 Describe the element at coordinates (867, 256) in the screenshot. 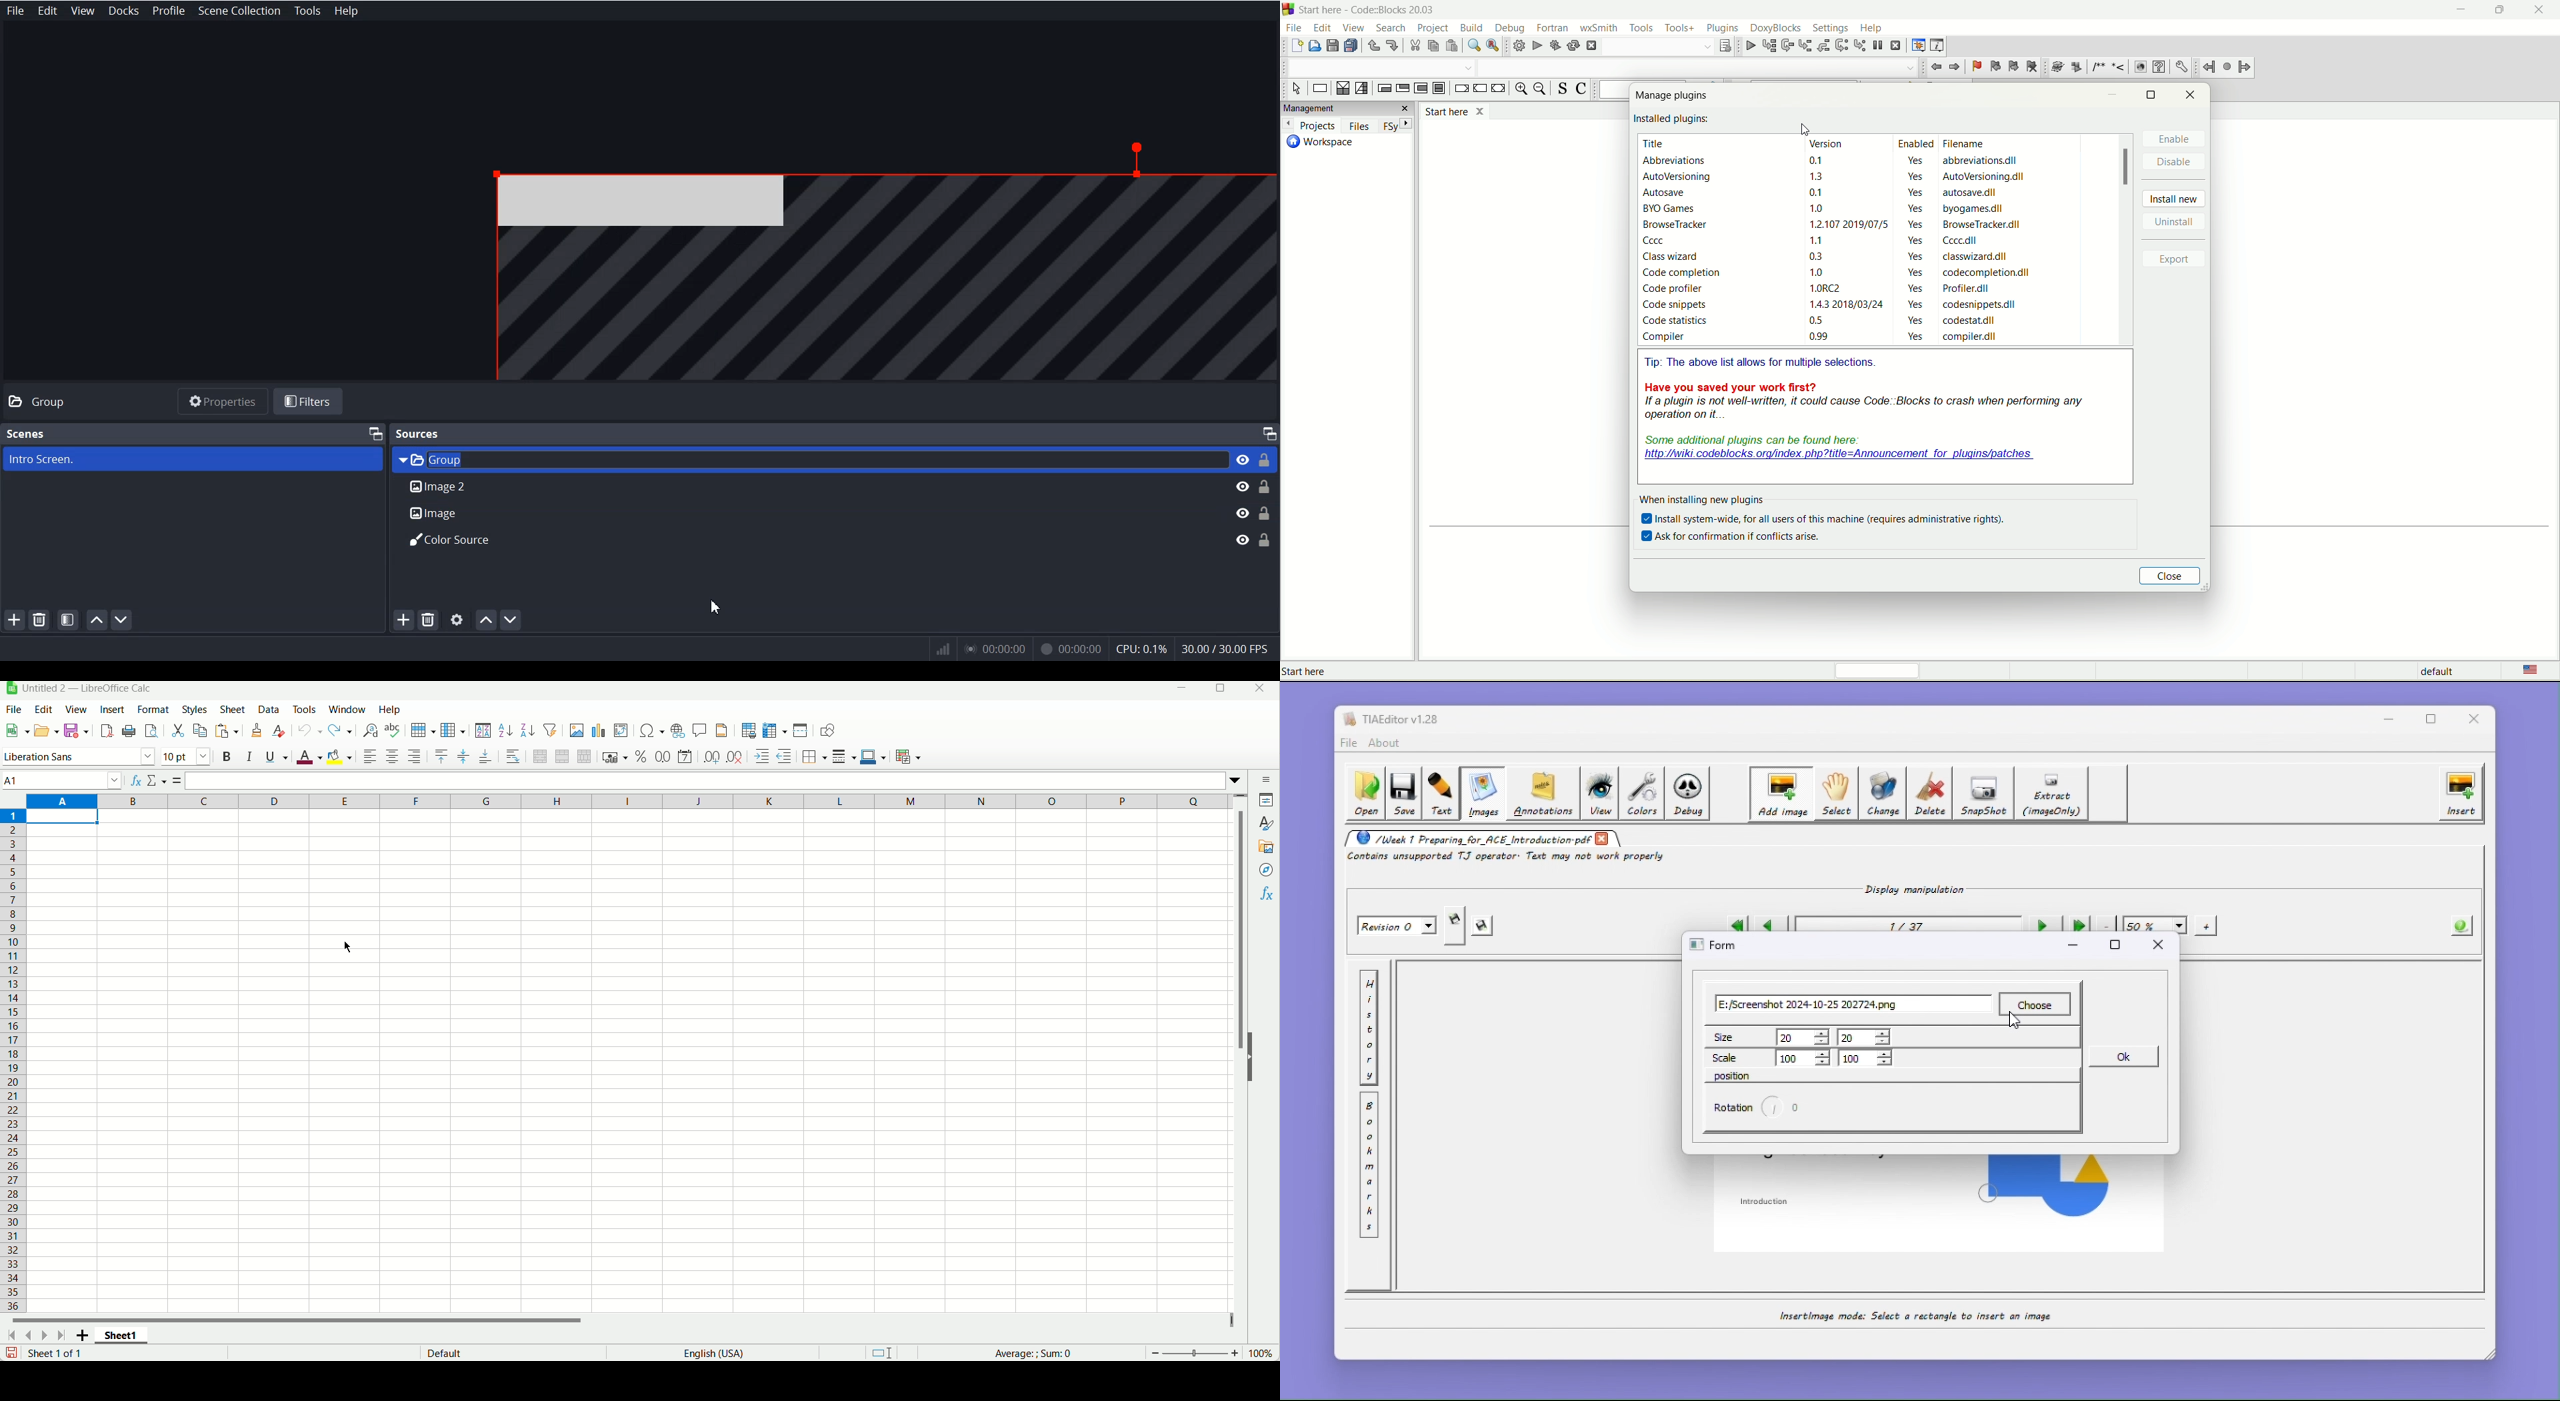

I see `File Overview` at that location.